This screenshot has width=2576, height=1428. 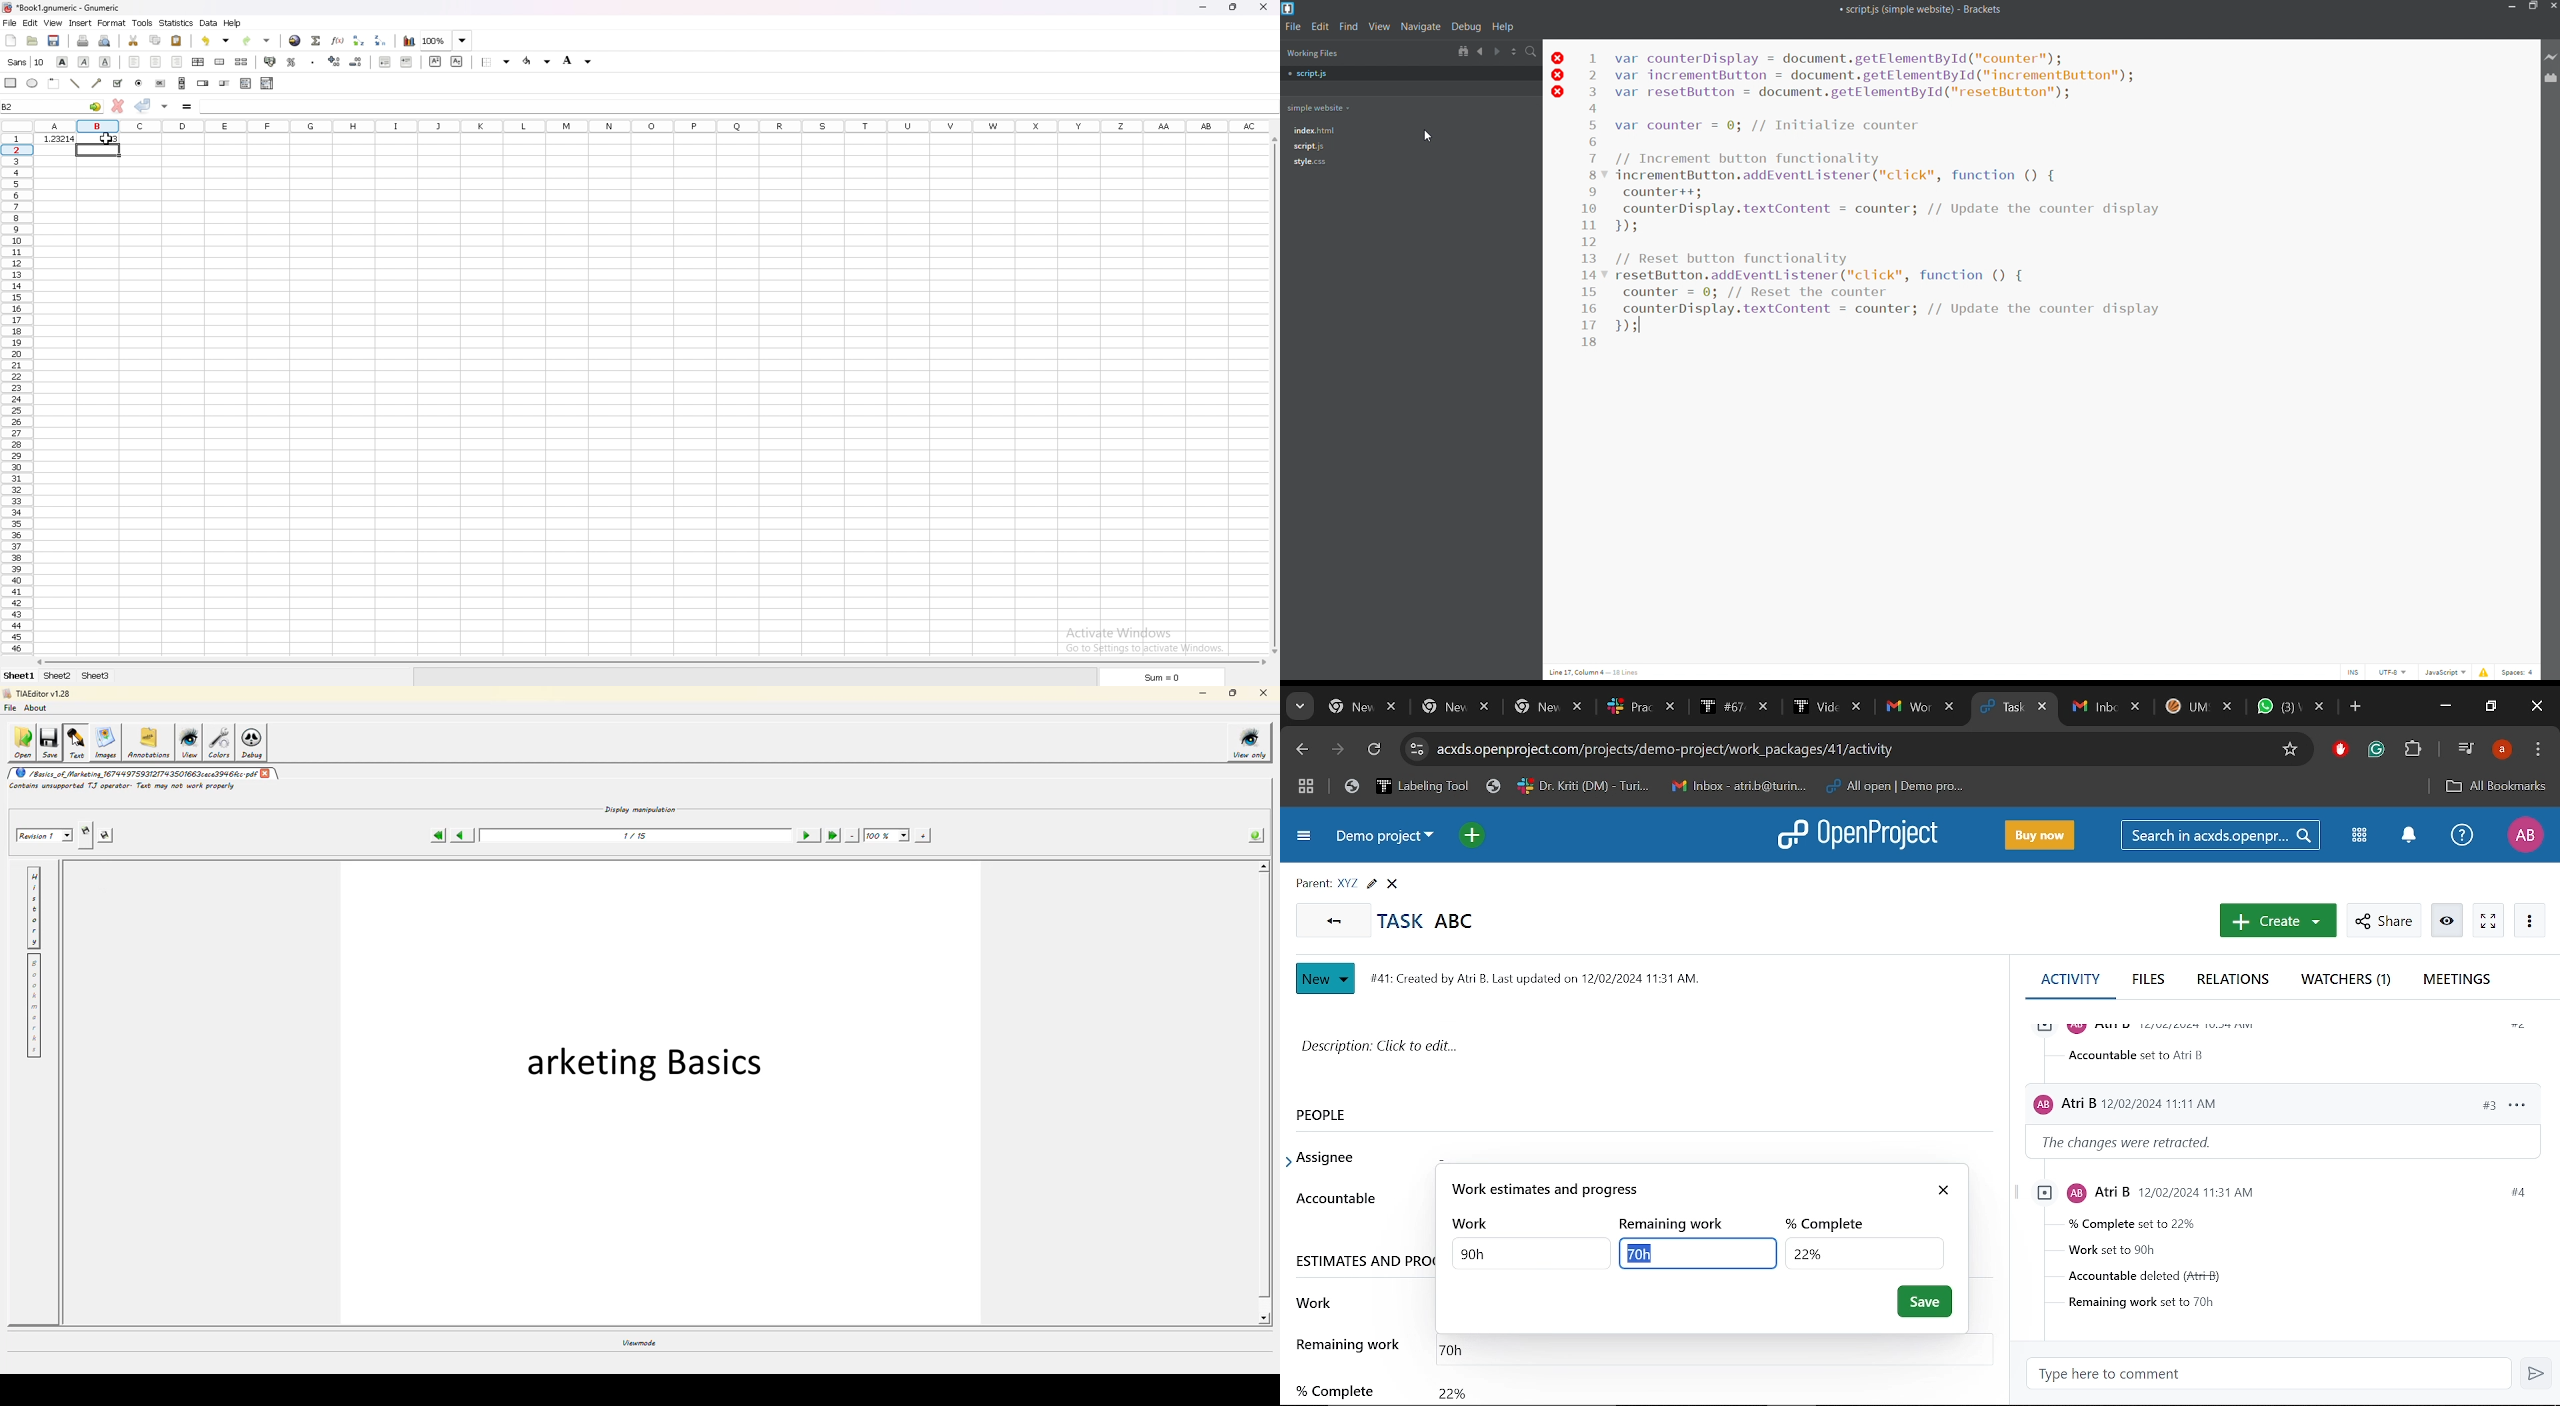 What do you see at coordinates (2551, 81) in the screenshot?
I see `extension manager` at bounding box center [2551, 81].